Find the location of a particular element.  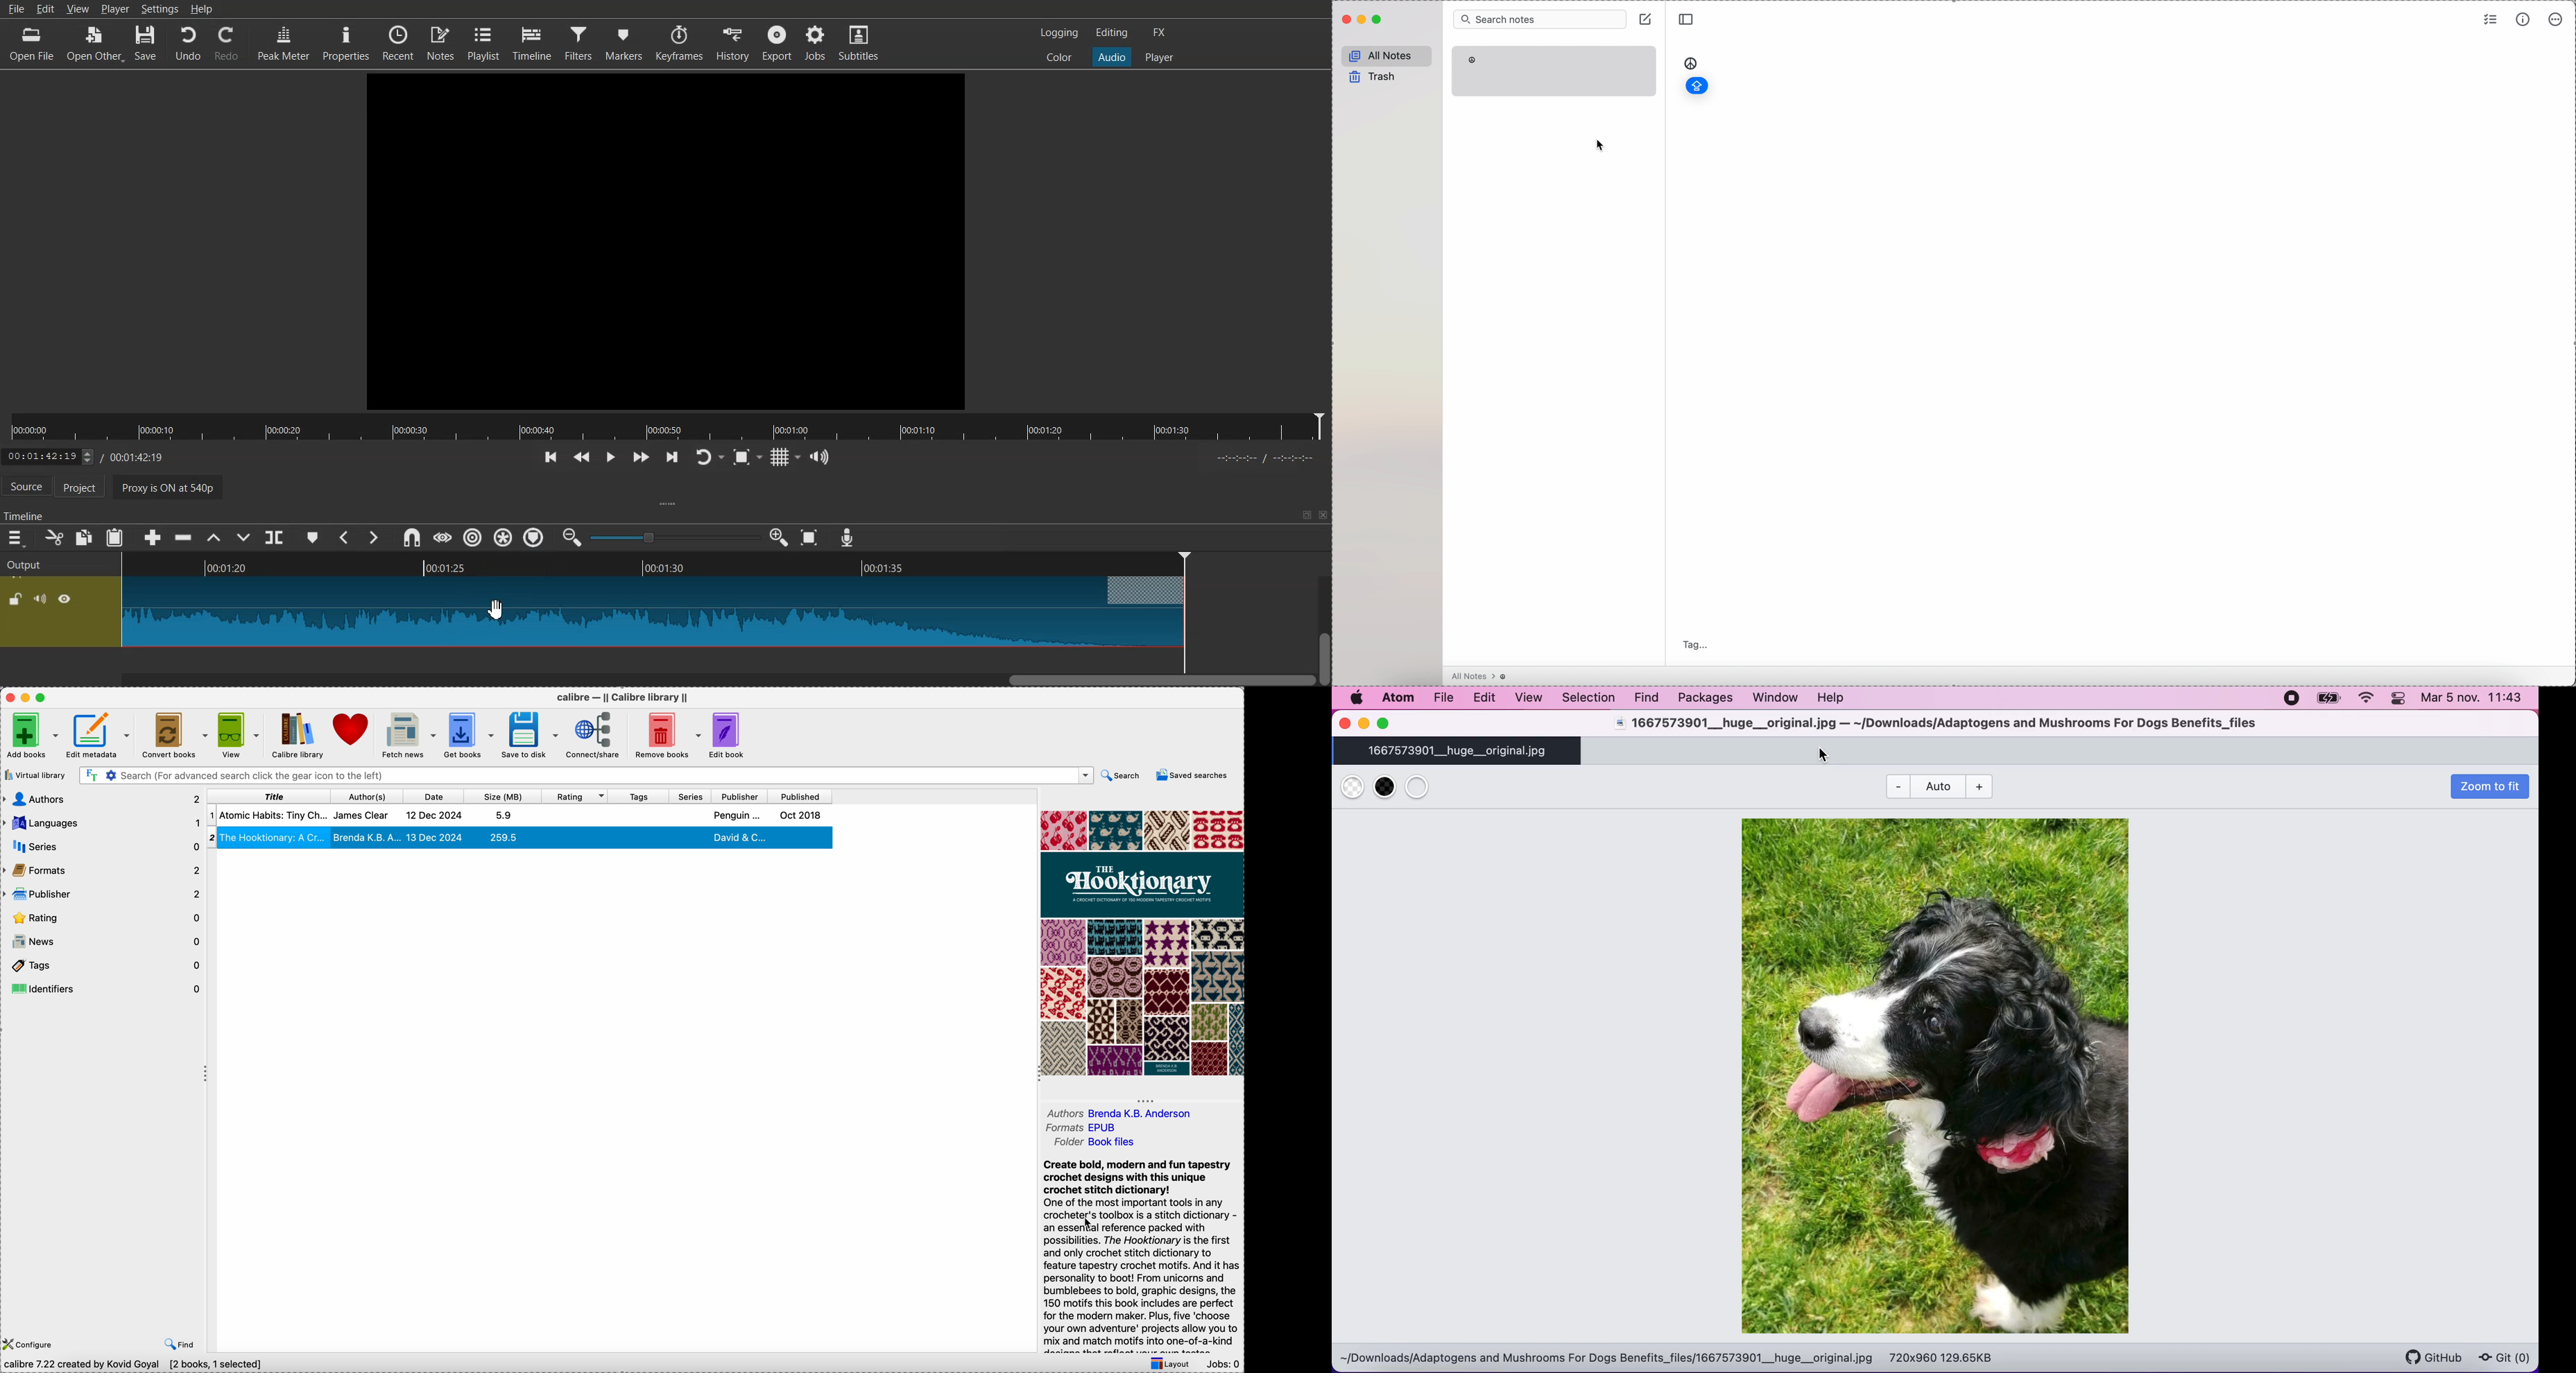

Toggle Zoom is located at coordinates (748, 458).